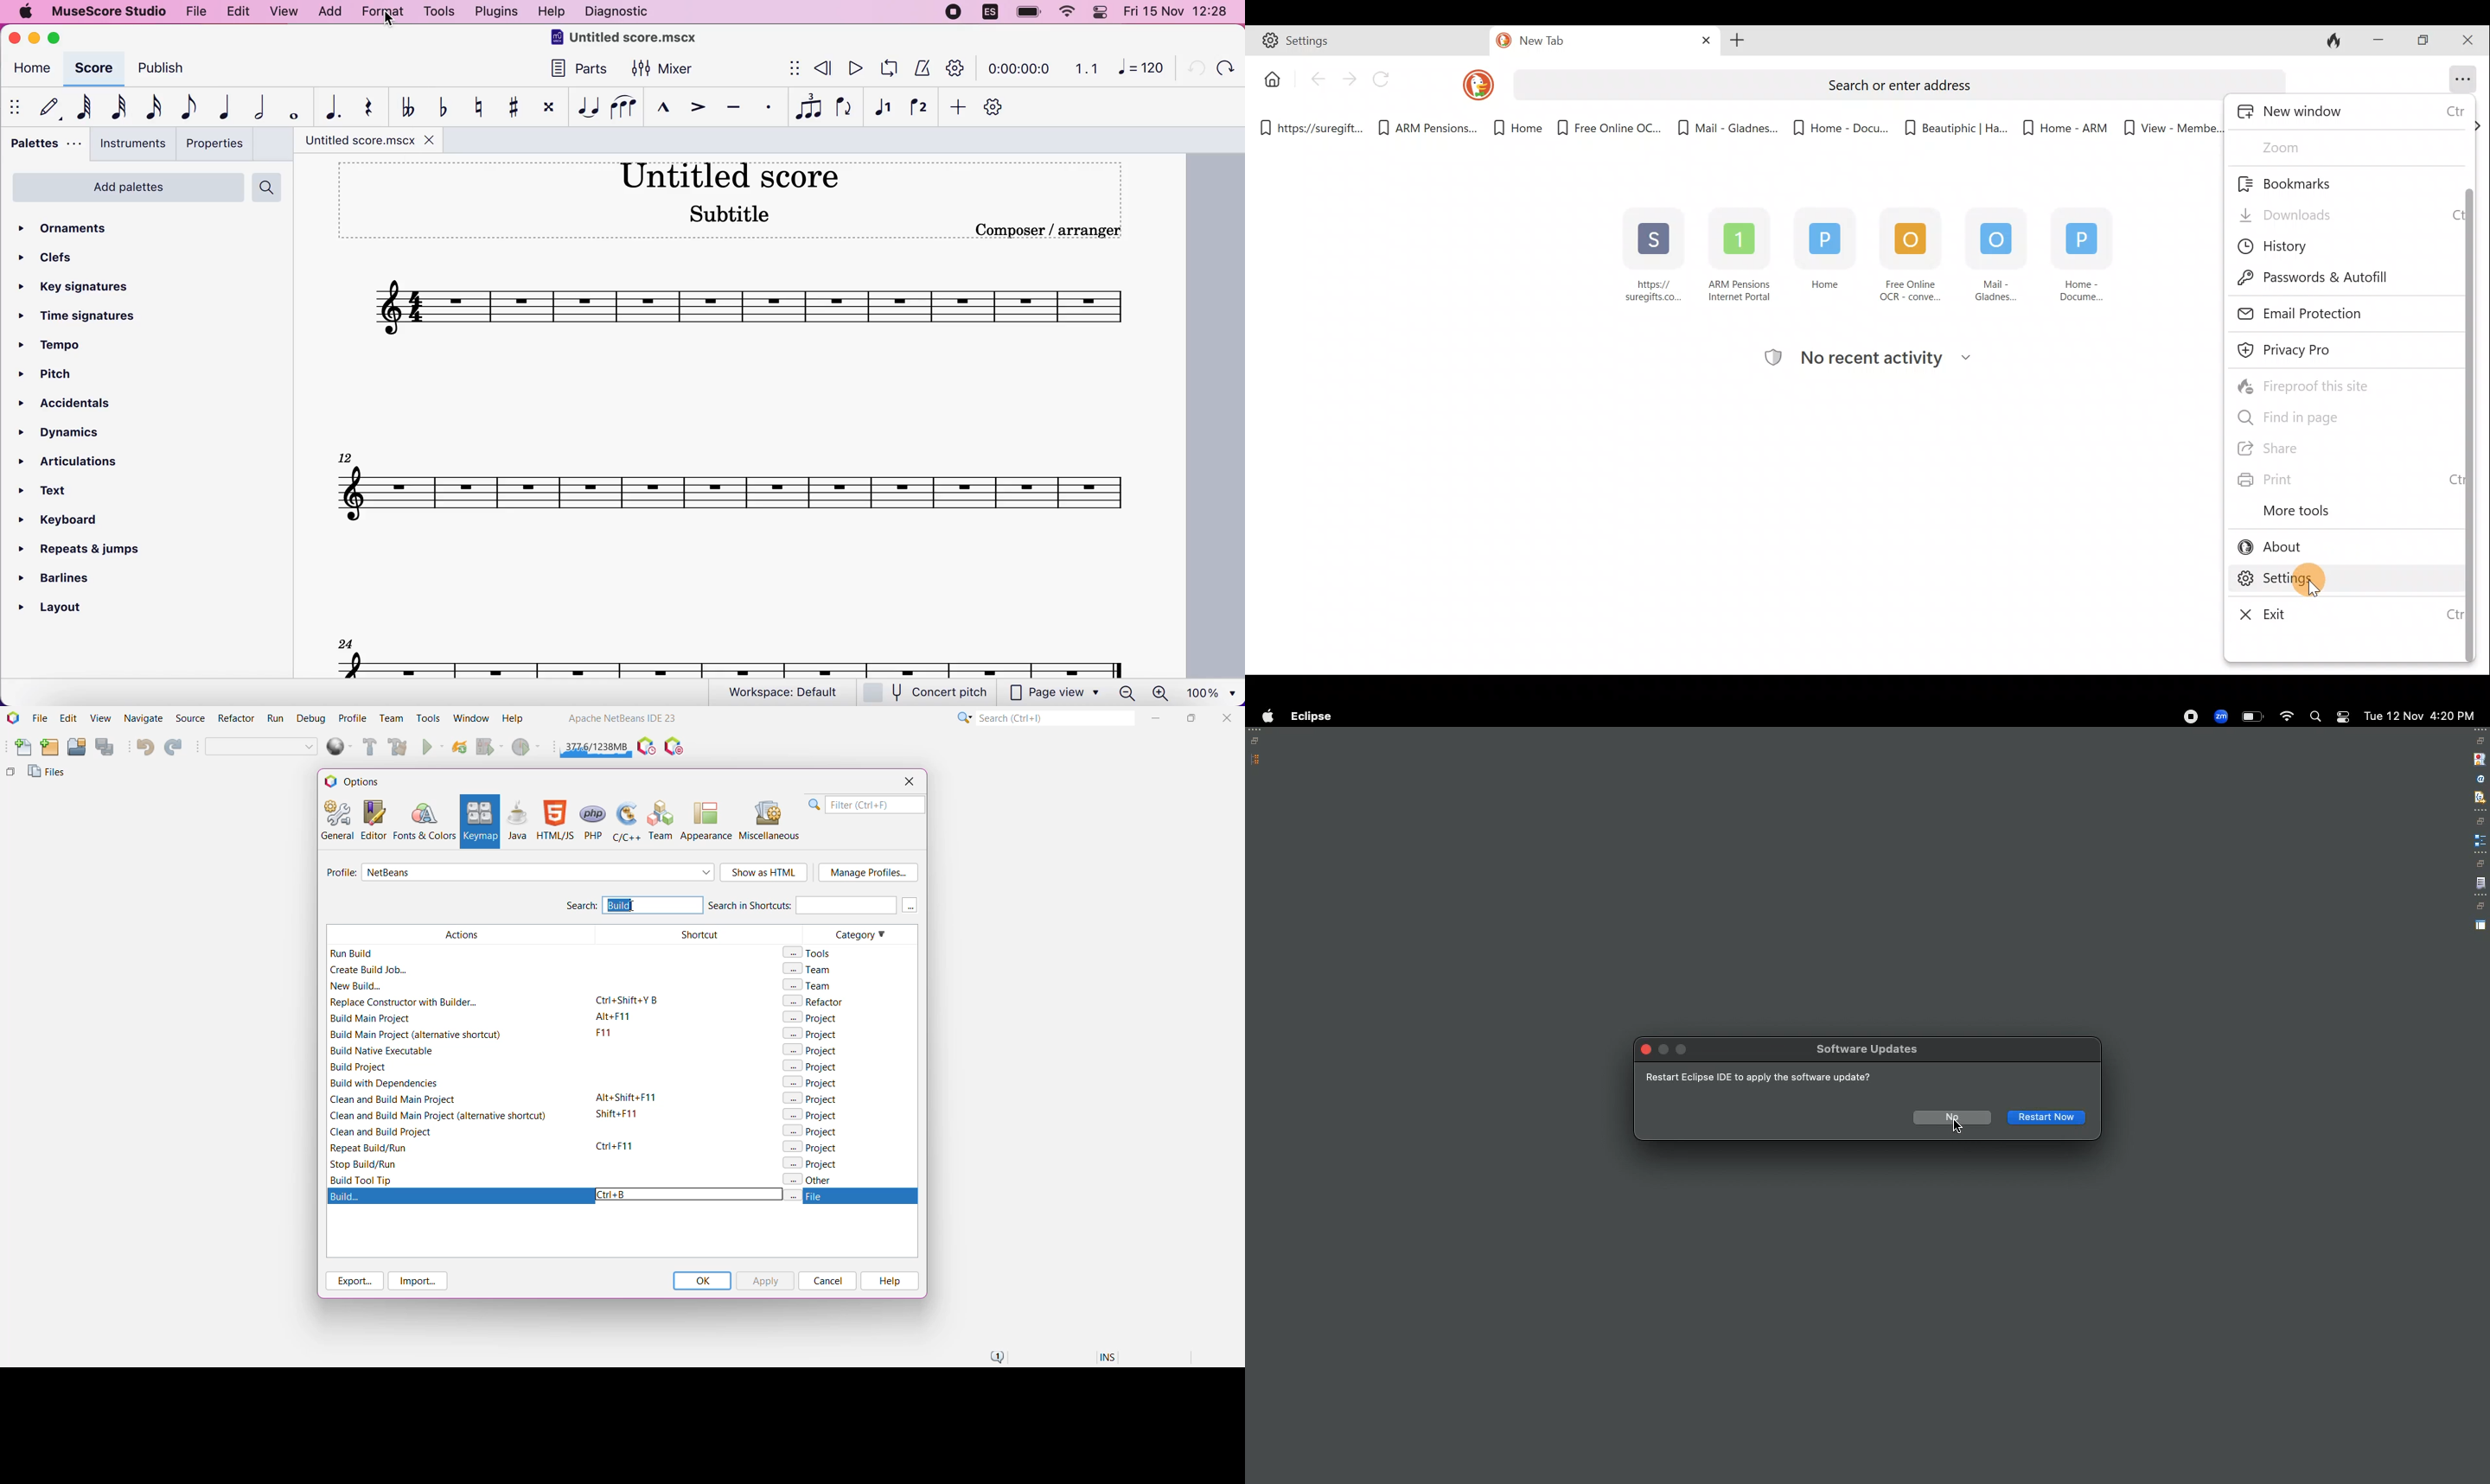 The image size is (2492, 1484). What do you see at coordinates (527, 748) in the screenshot?
I see `Profile Main project` at bounding box center [527, 748].